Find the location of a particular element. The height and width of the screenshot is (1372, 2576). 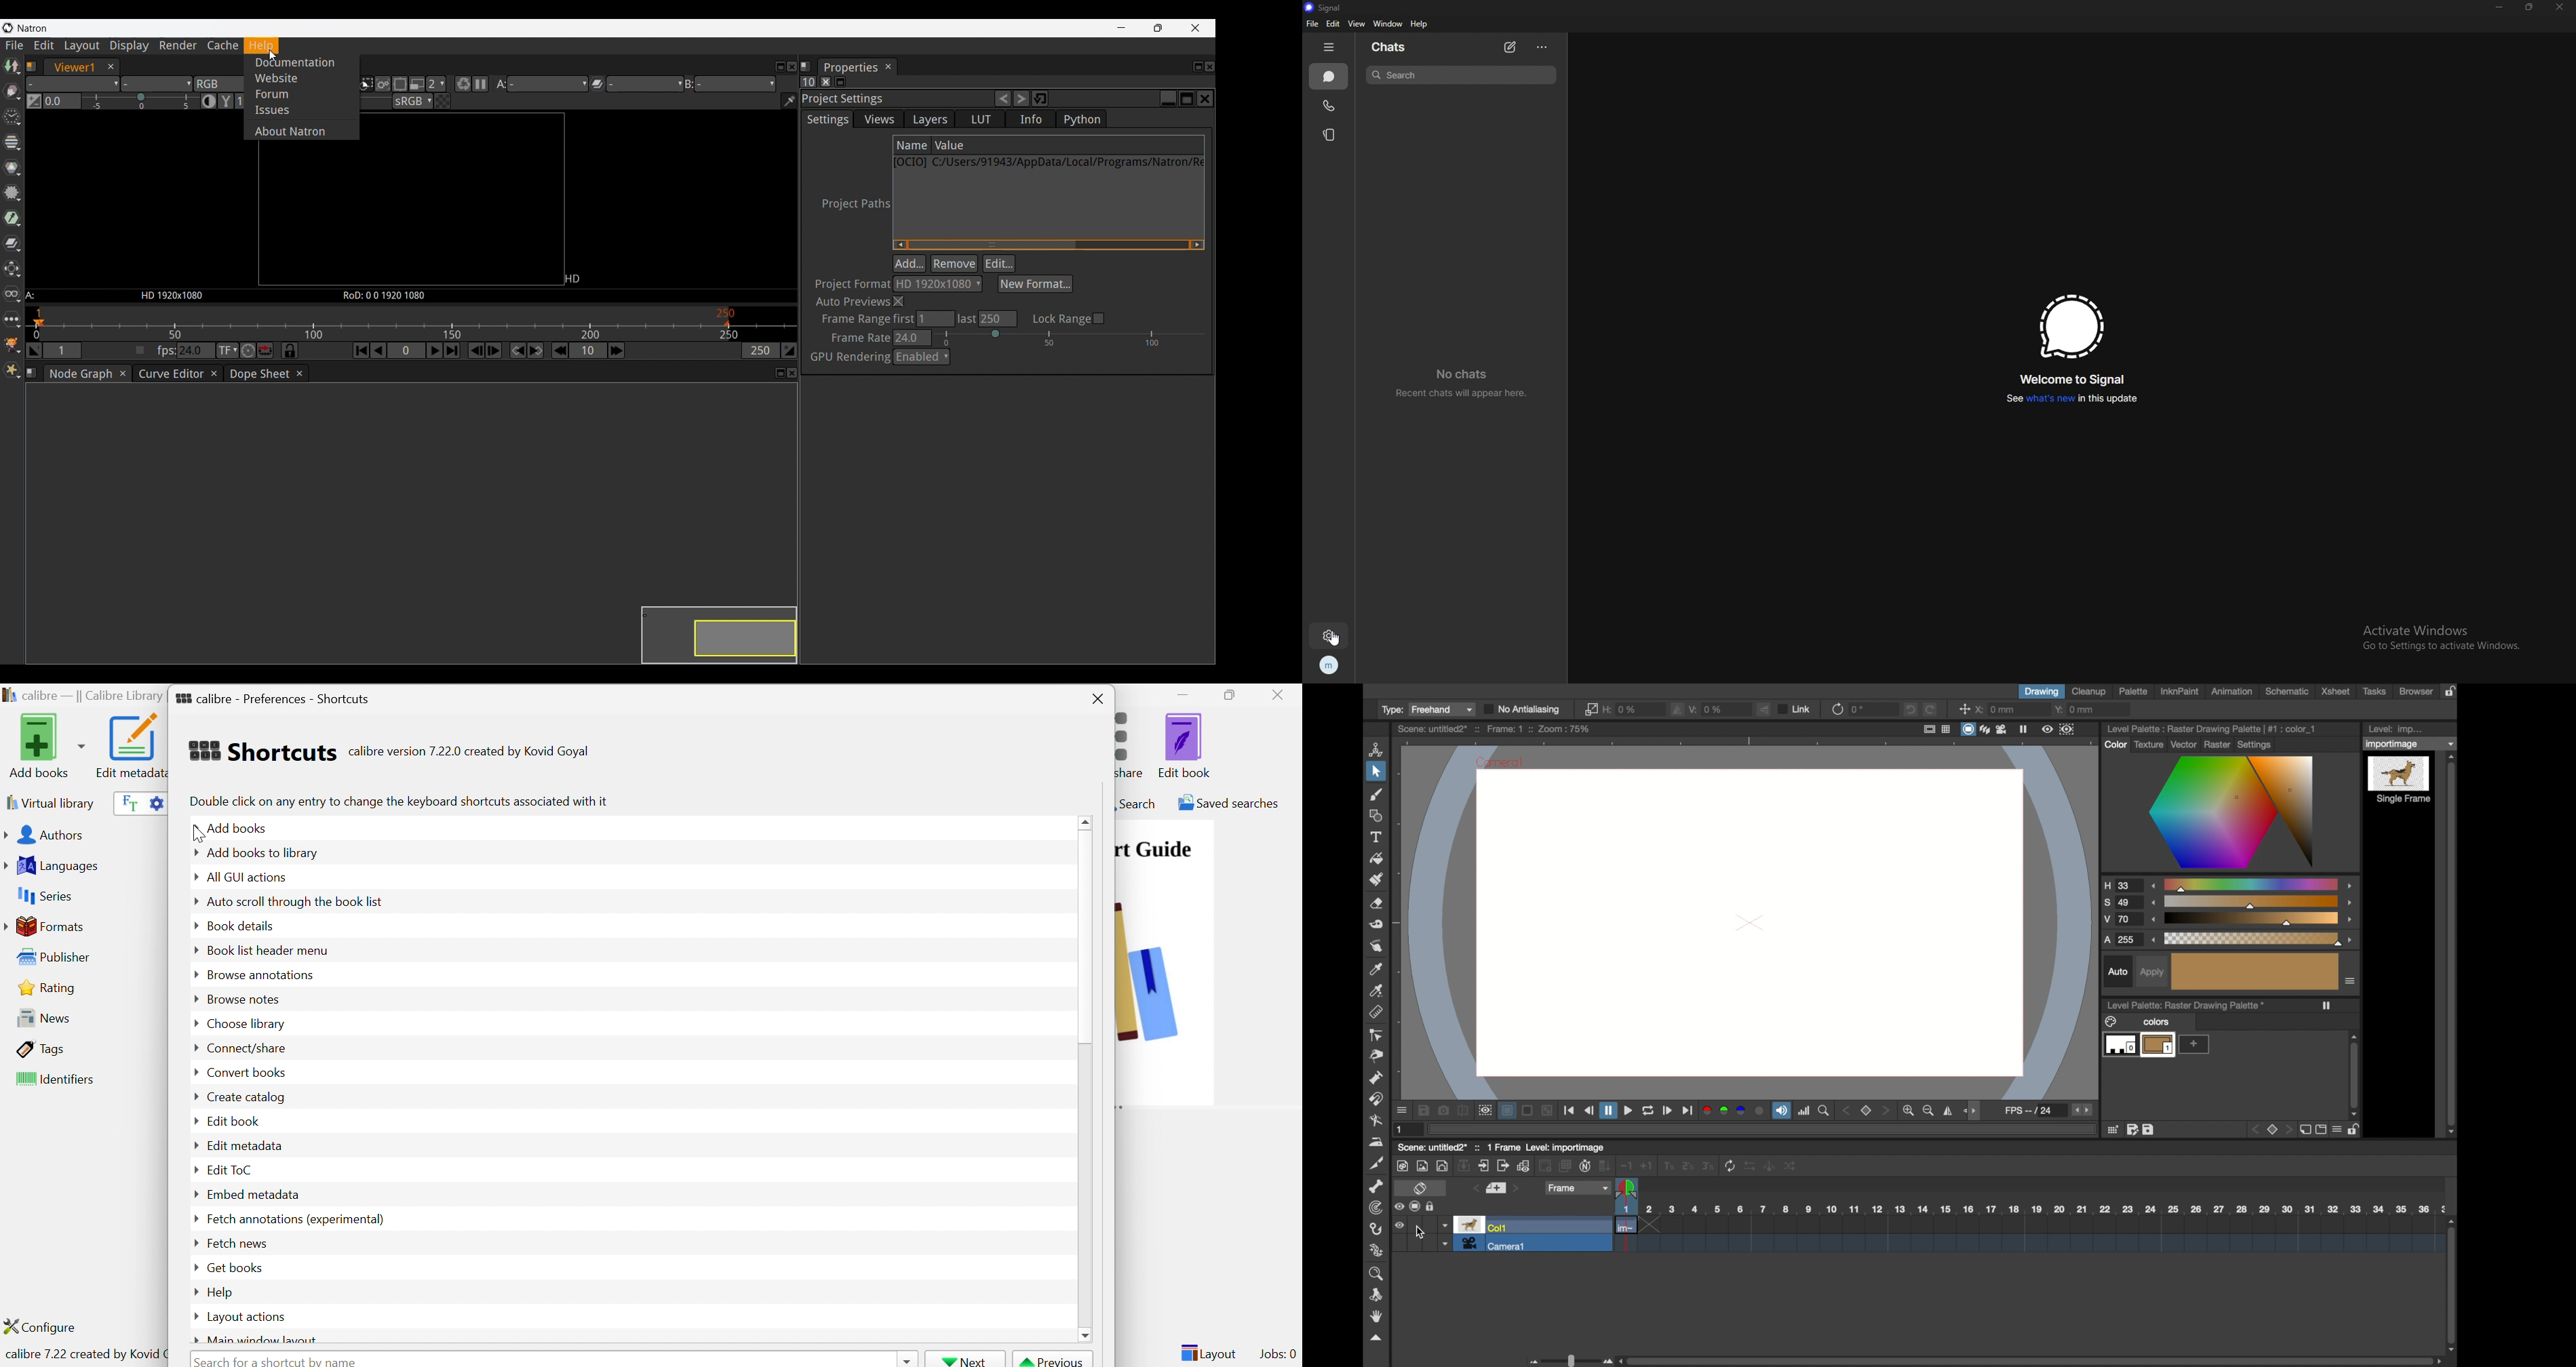

V is located at coordinates (2121, 920).